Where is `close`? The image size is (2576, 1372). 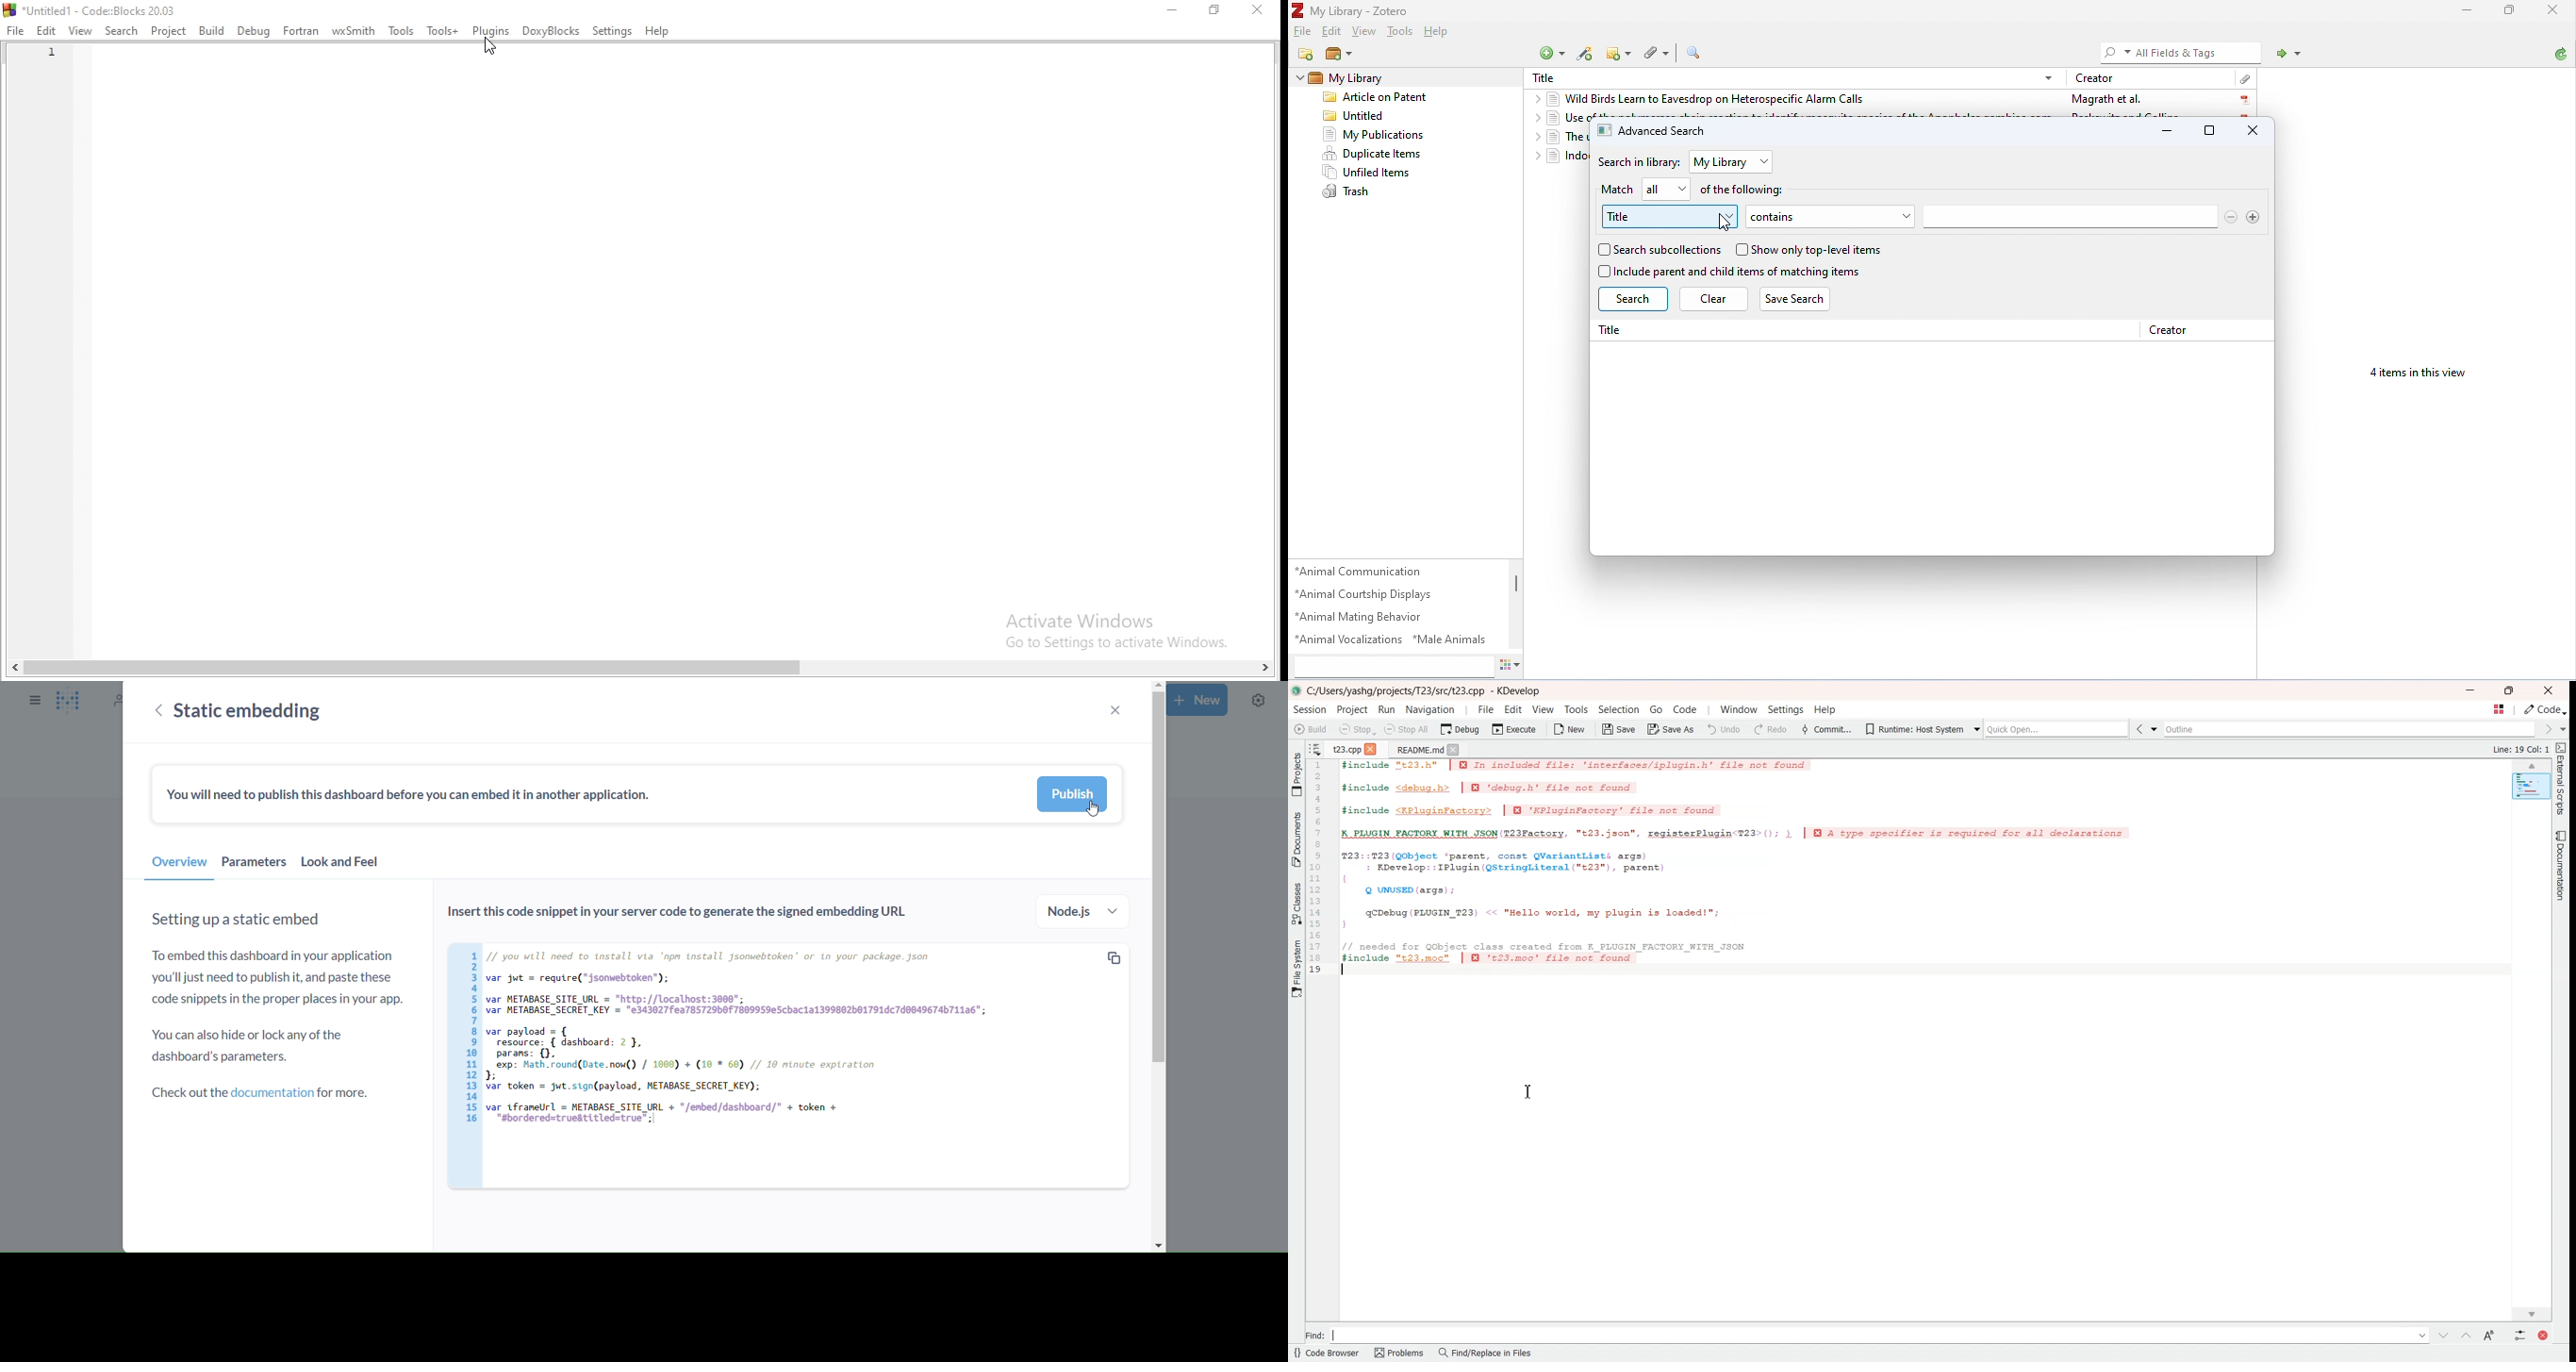
close is located at coordinates (1262, 11).